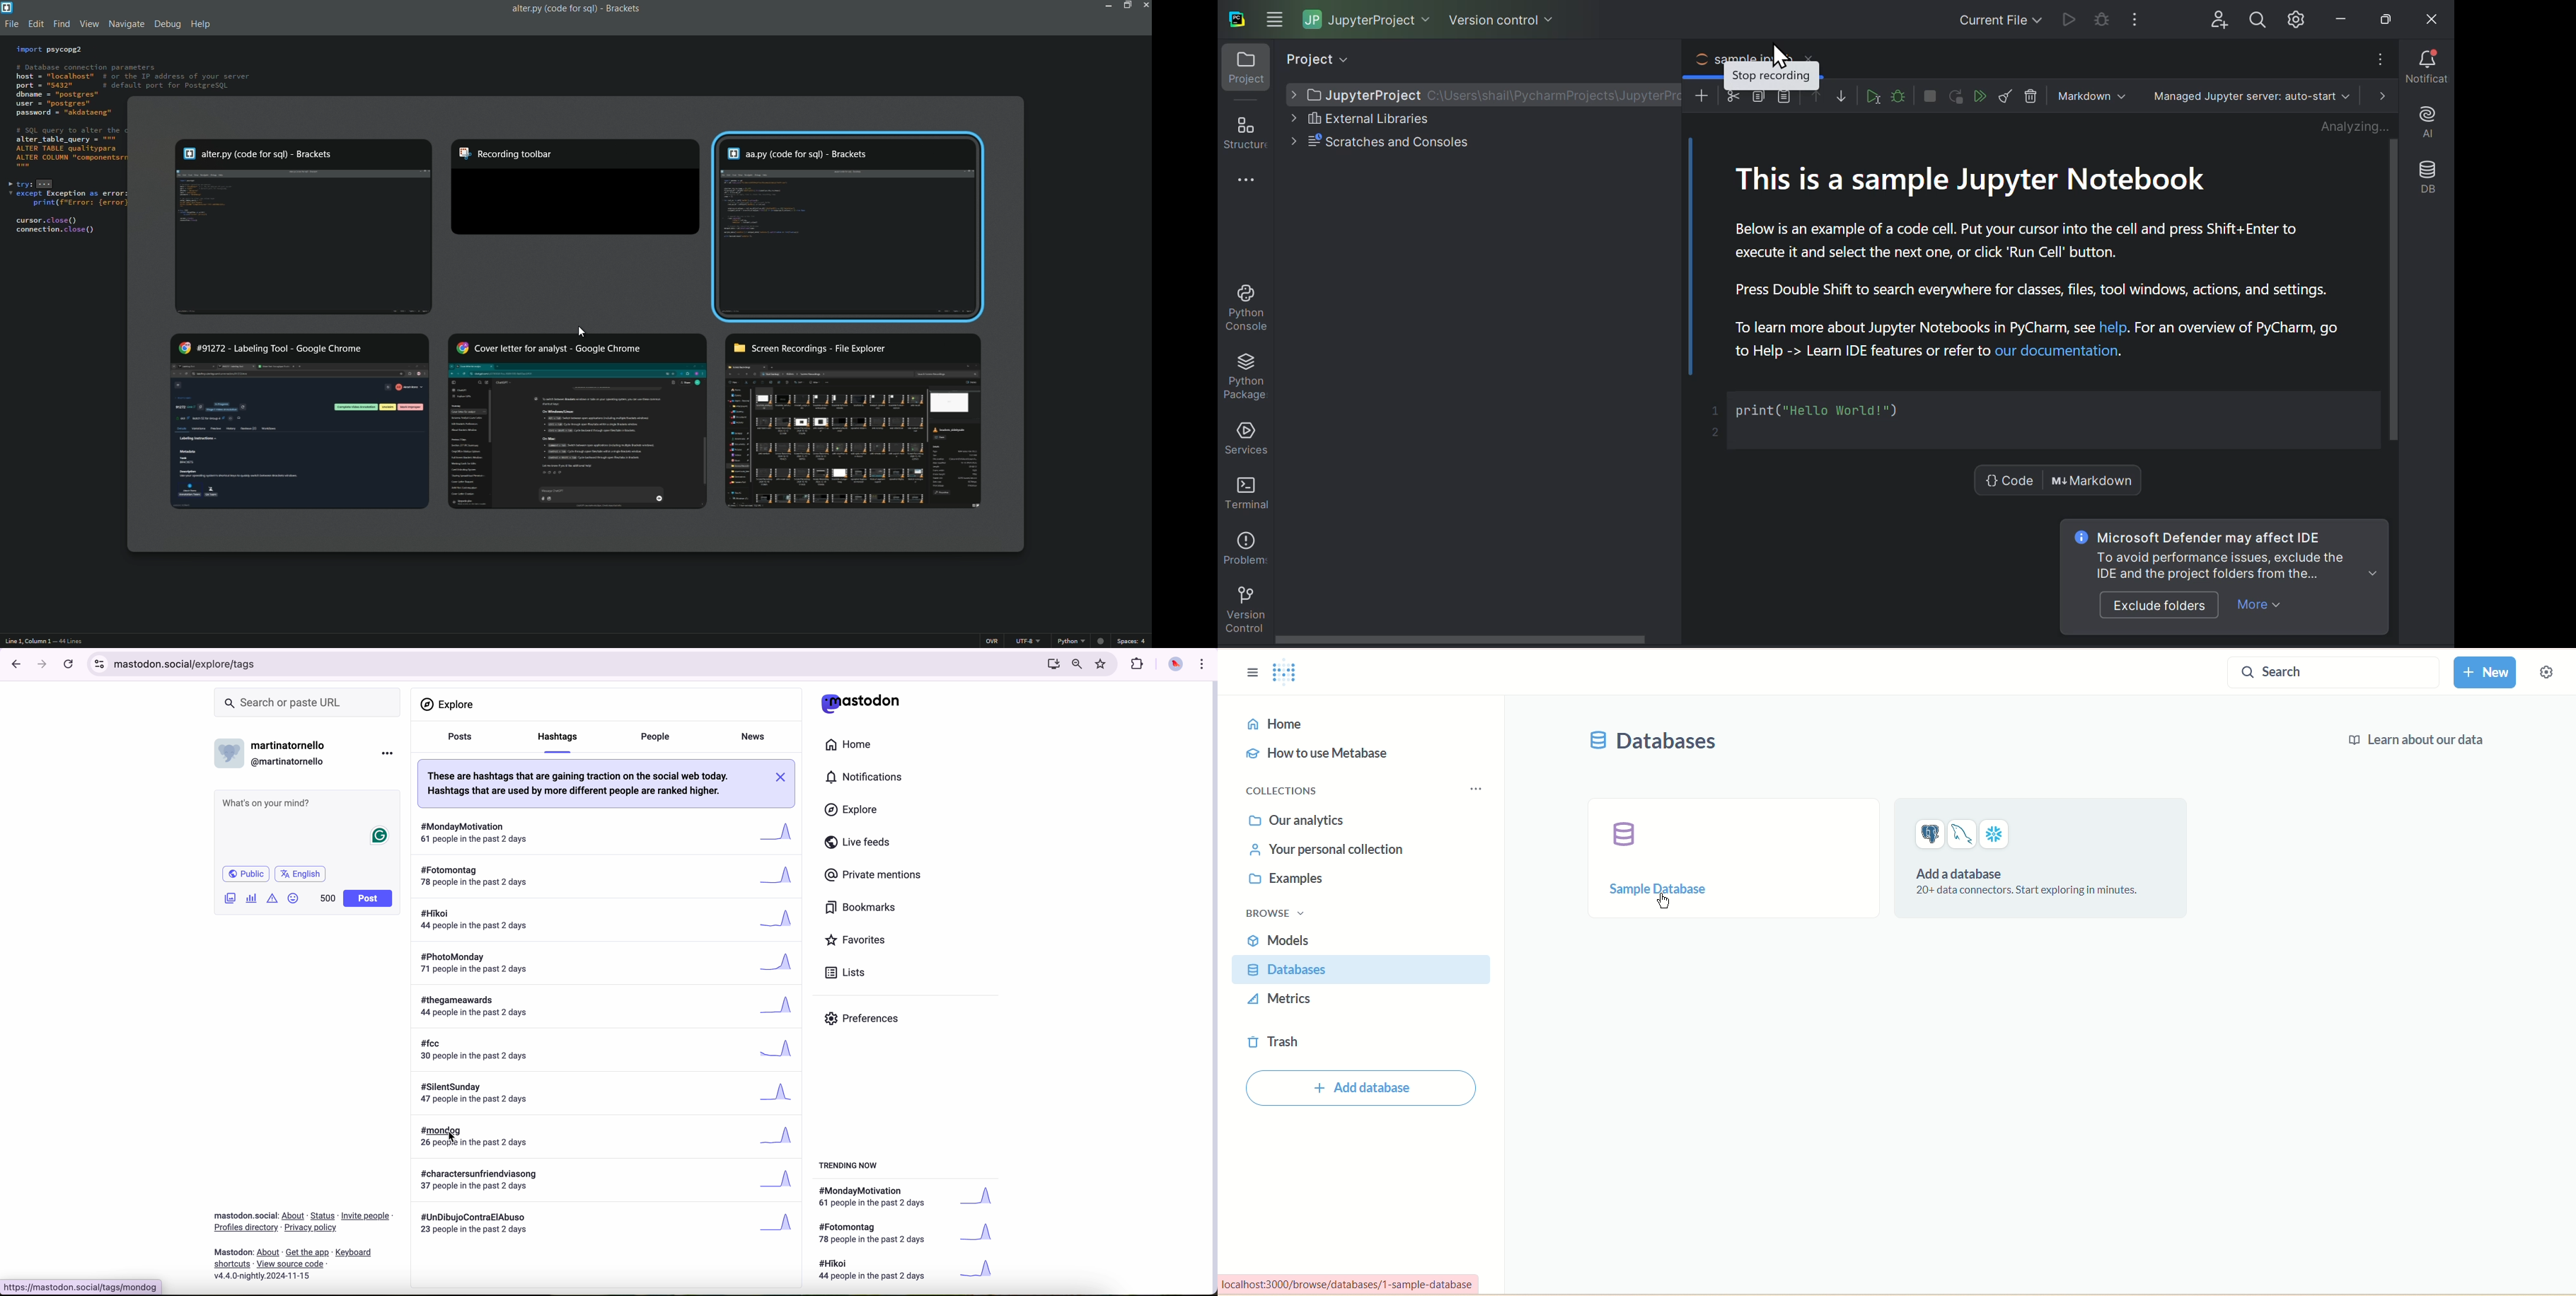 The height and width of the screenshot is (1316, 2576). What do you see at coordinates (304, 226) in the screenshot?
I see `alter.py (code for sq()- Brackets window` at bounding box center [304, 226].